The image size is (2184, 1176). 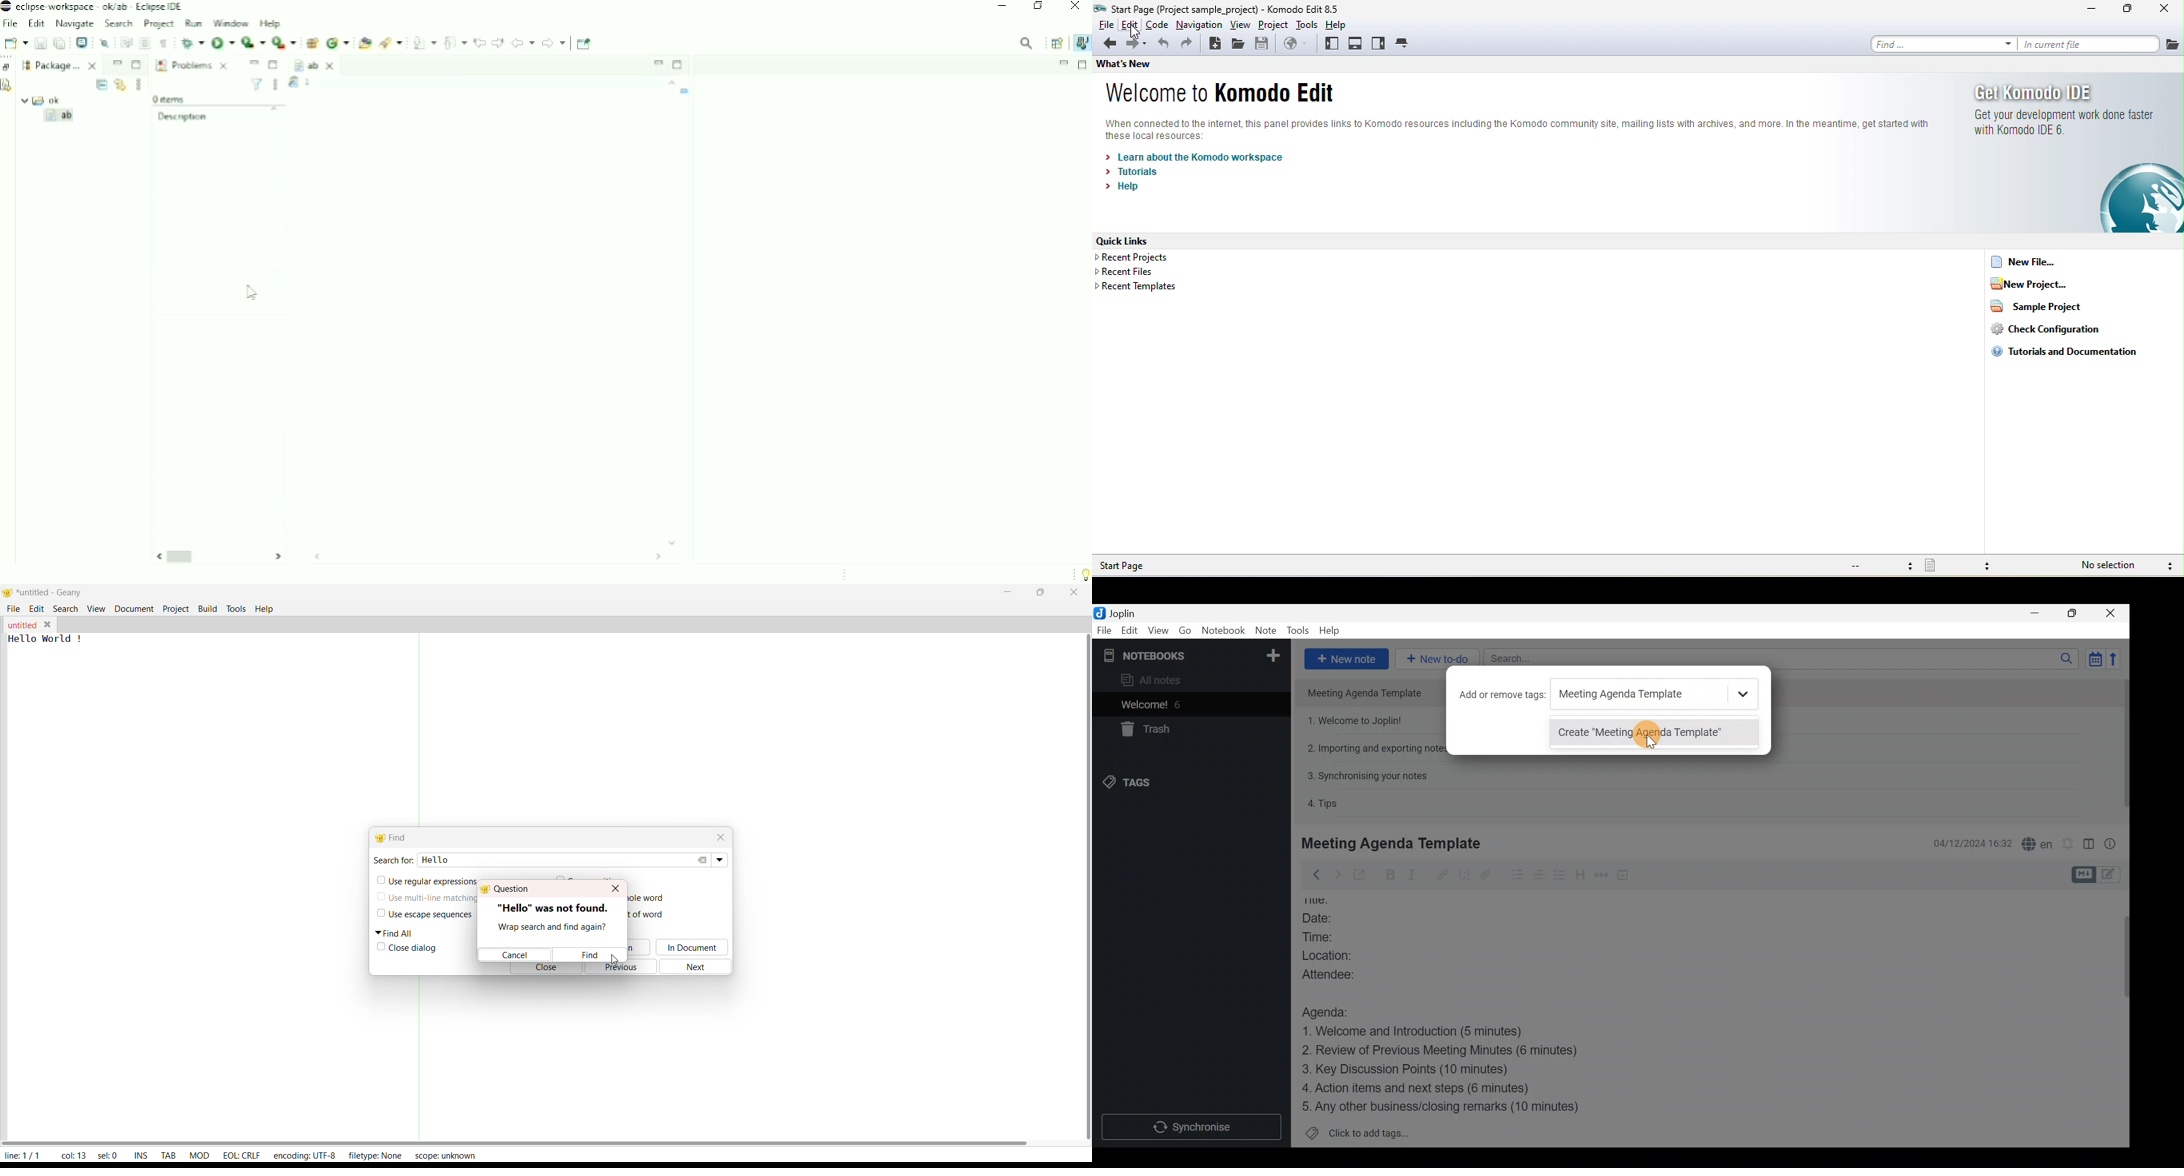 I want to click on Debug, so click(x=193, y=43).